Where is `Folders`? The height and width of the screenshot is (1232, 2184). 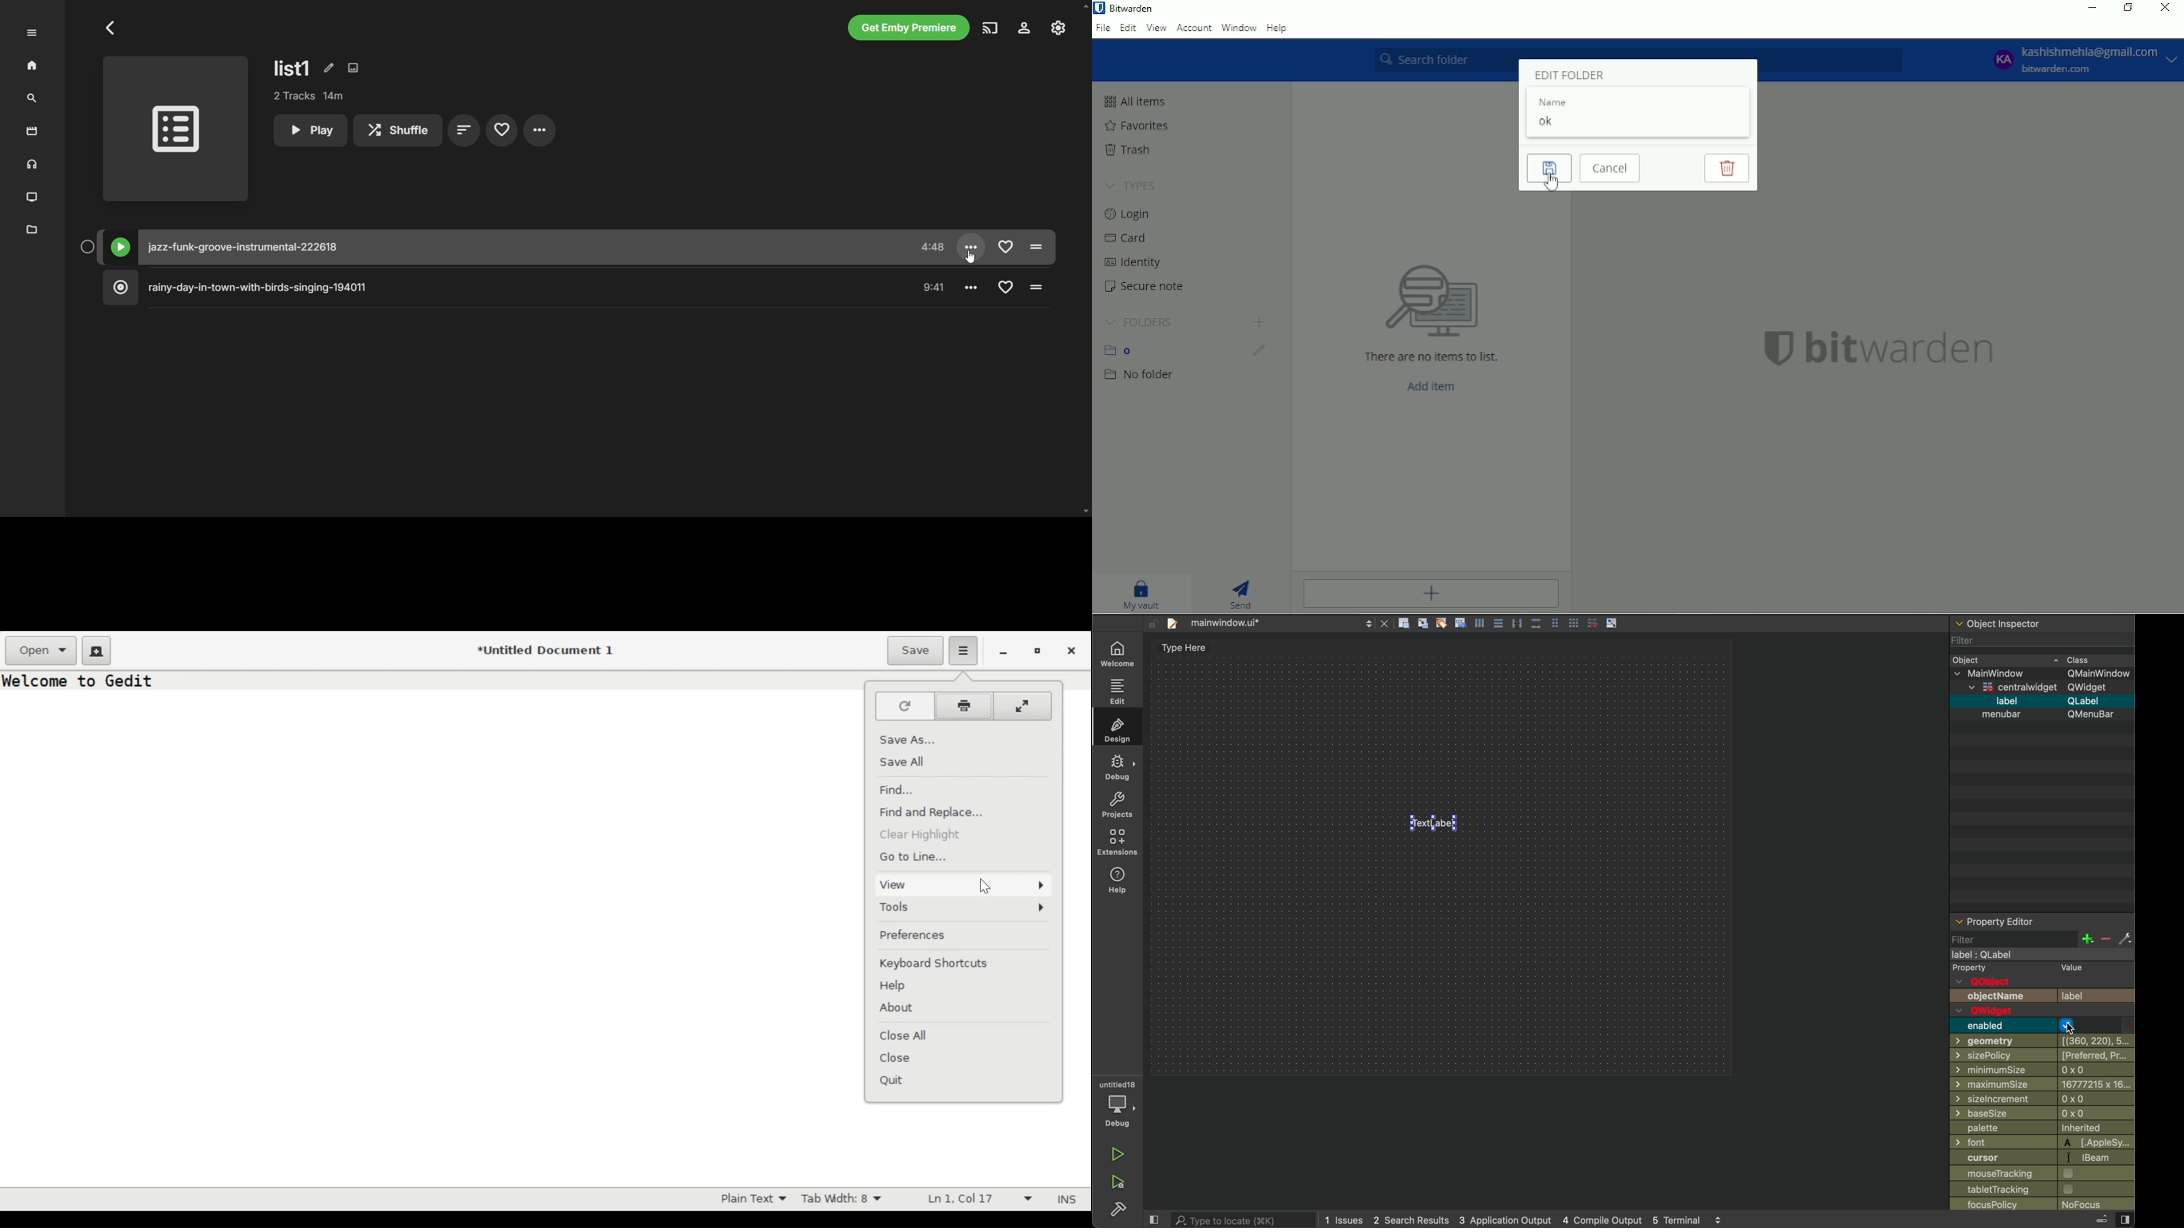
Folders is located at coordinates (1138, 322).